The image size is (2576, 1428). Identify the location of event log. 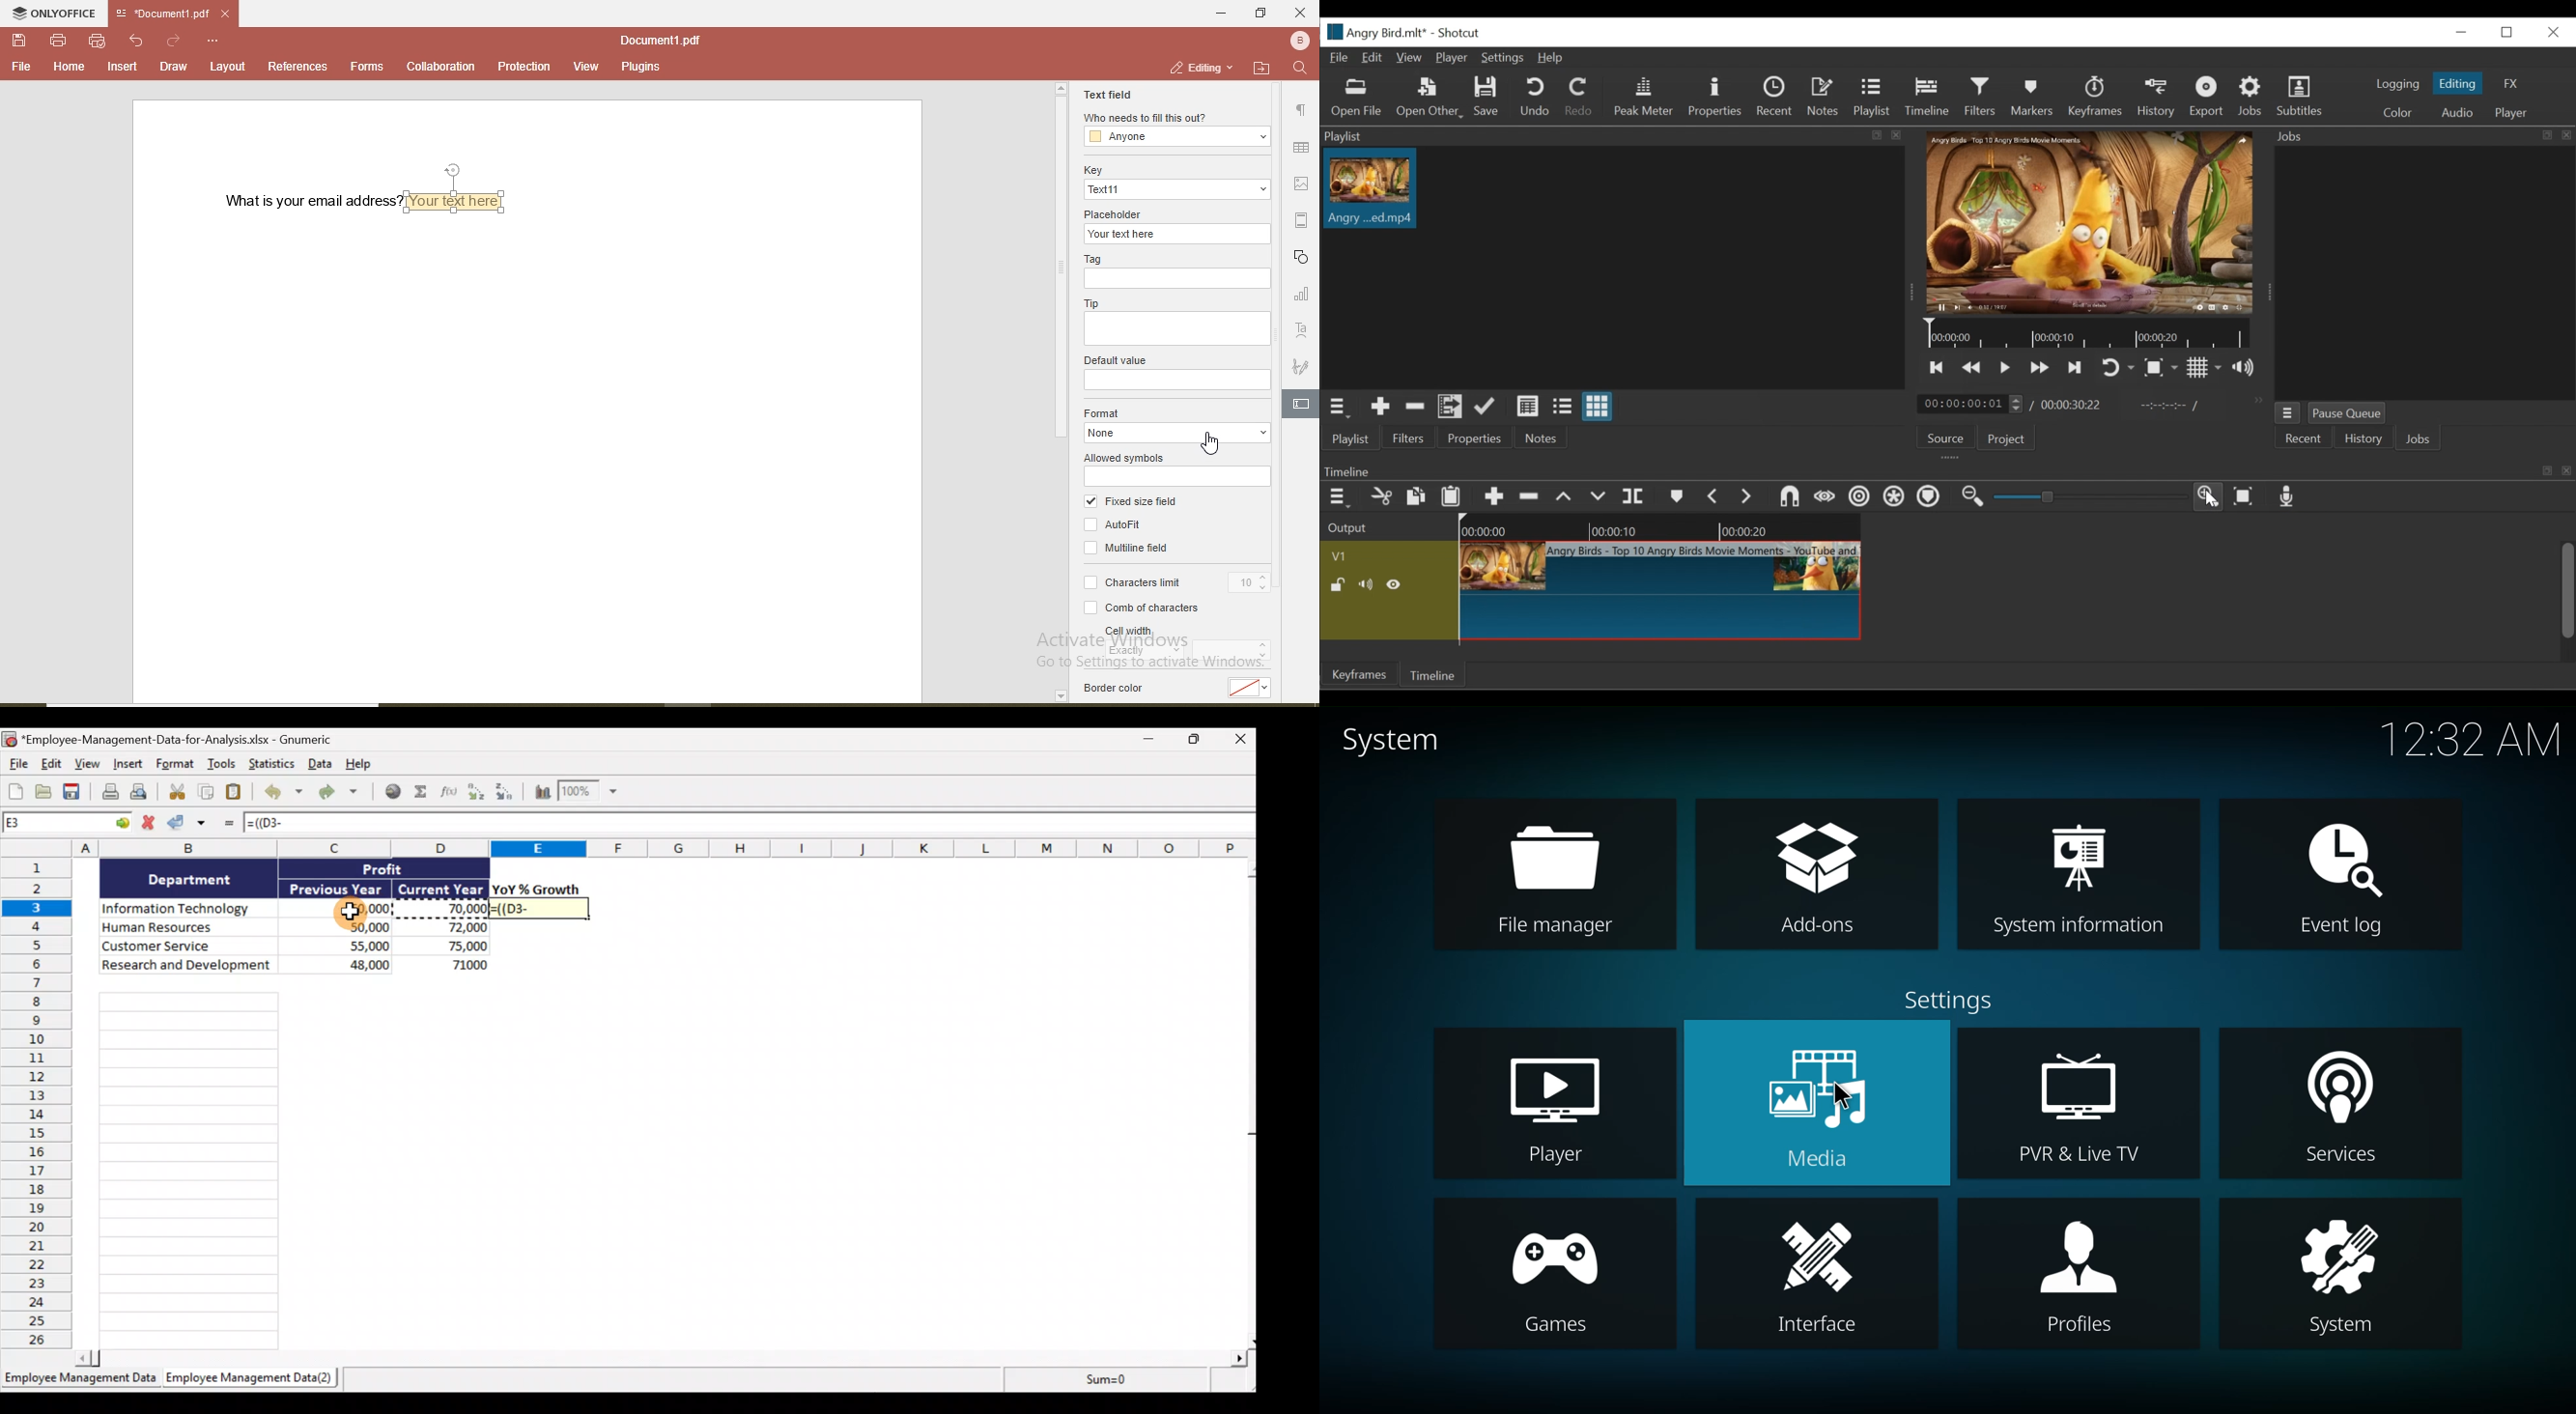
(2343, 877).